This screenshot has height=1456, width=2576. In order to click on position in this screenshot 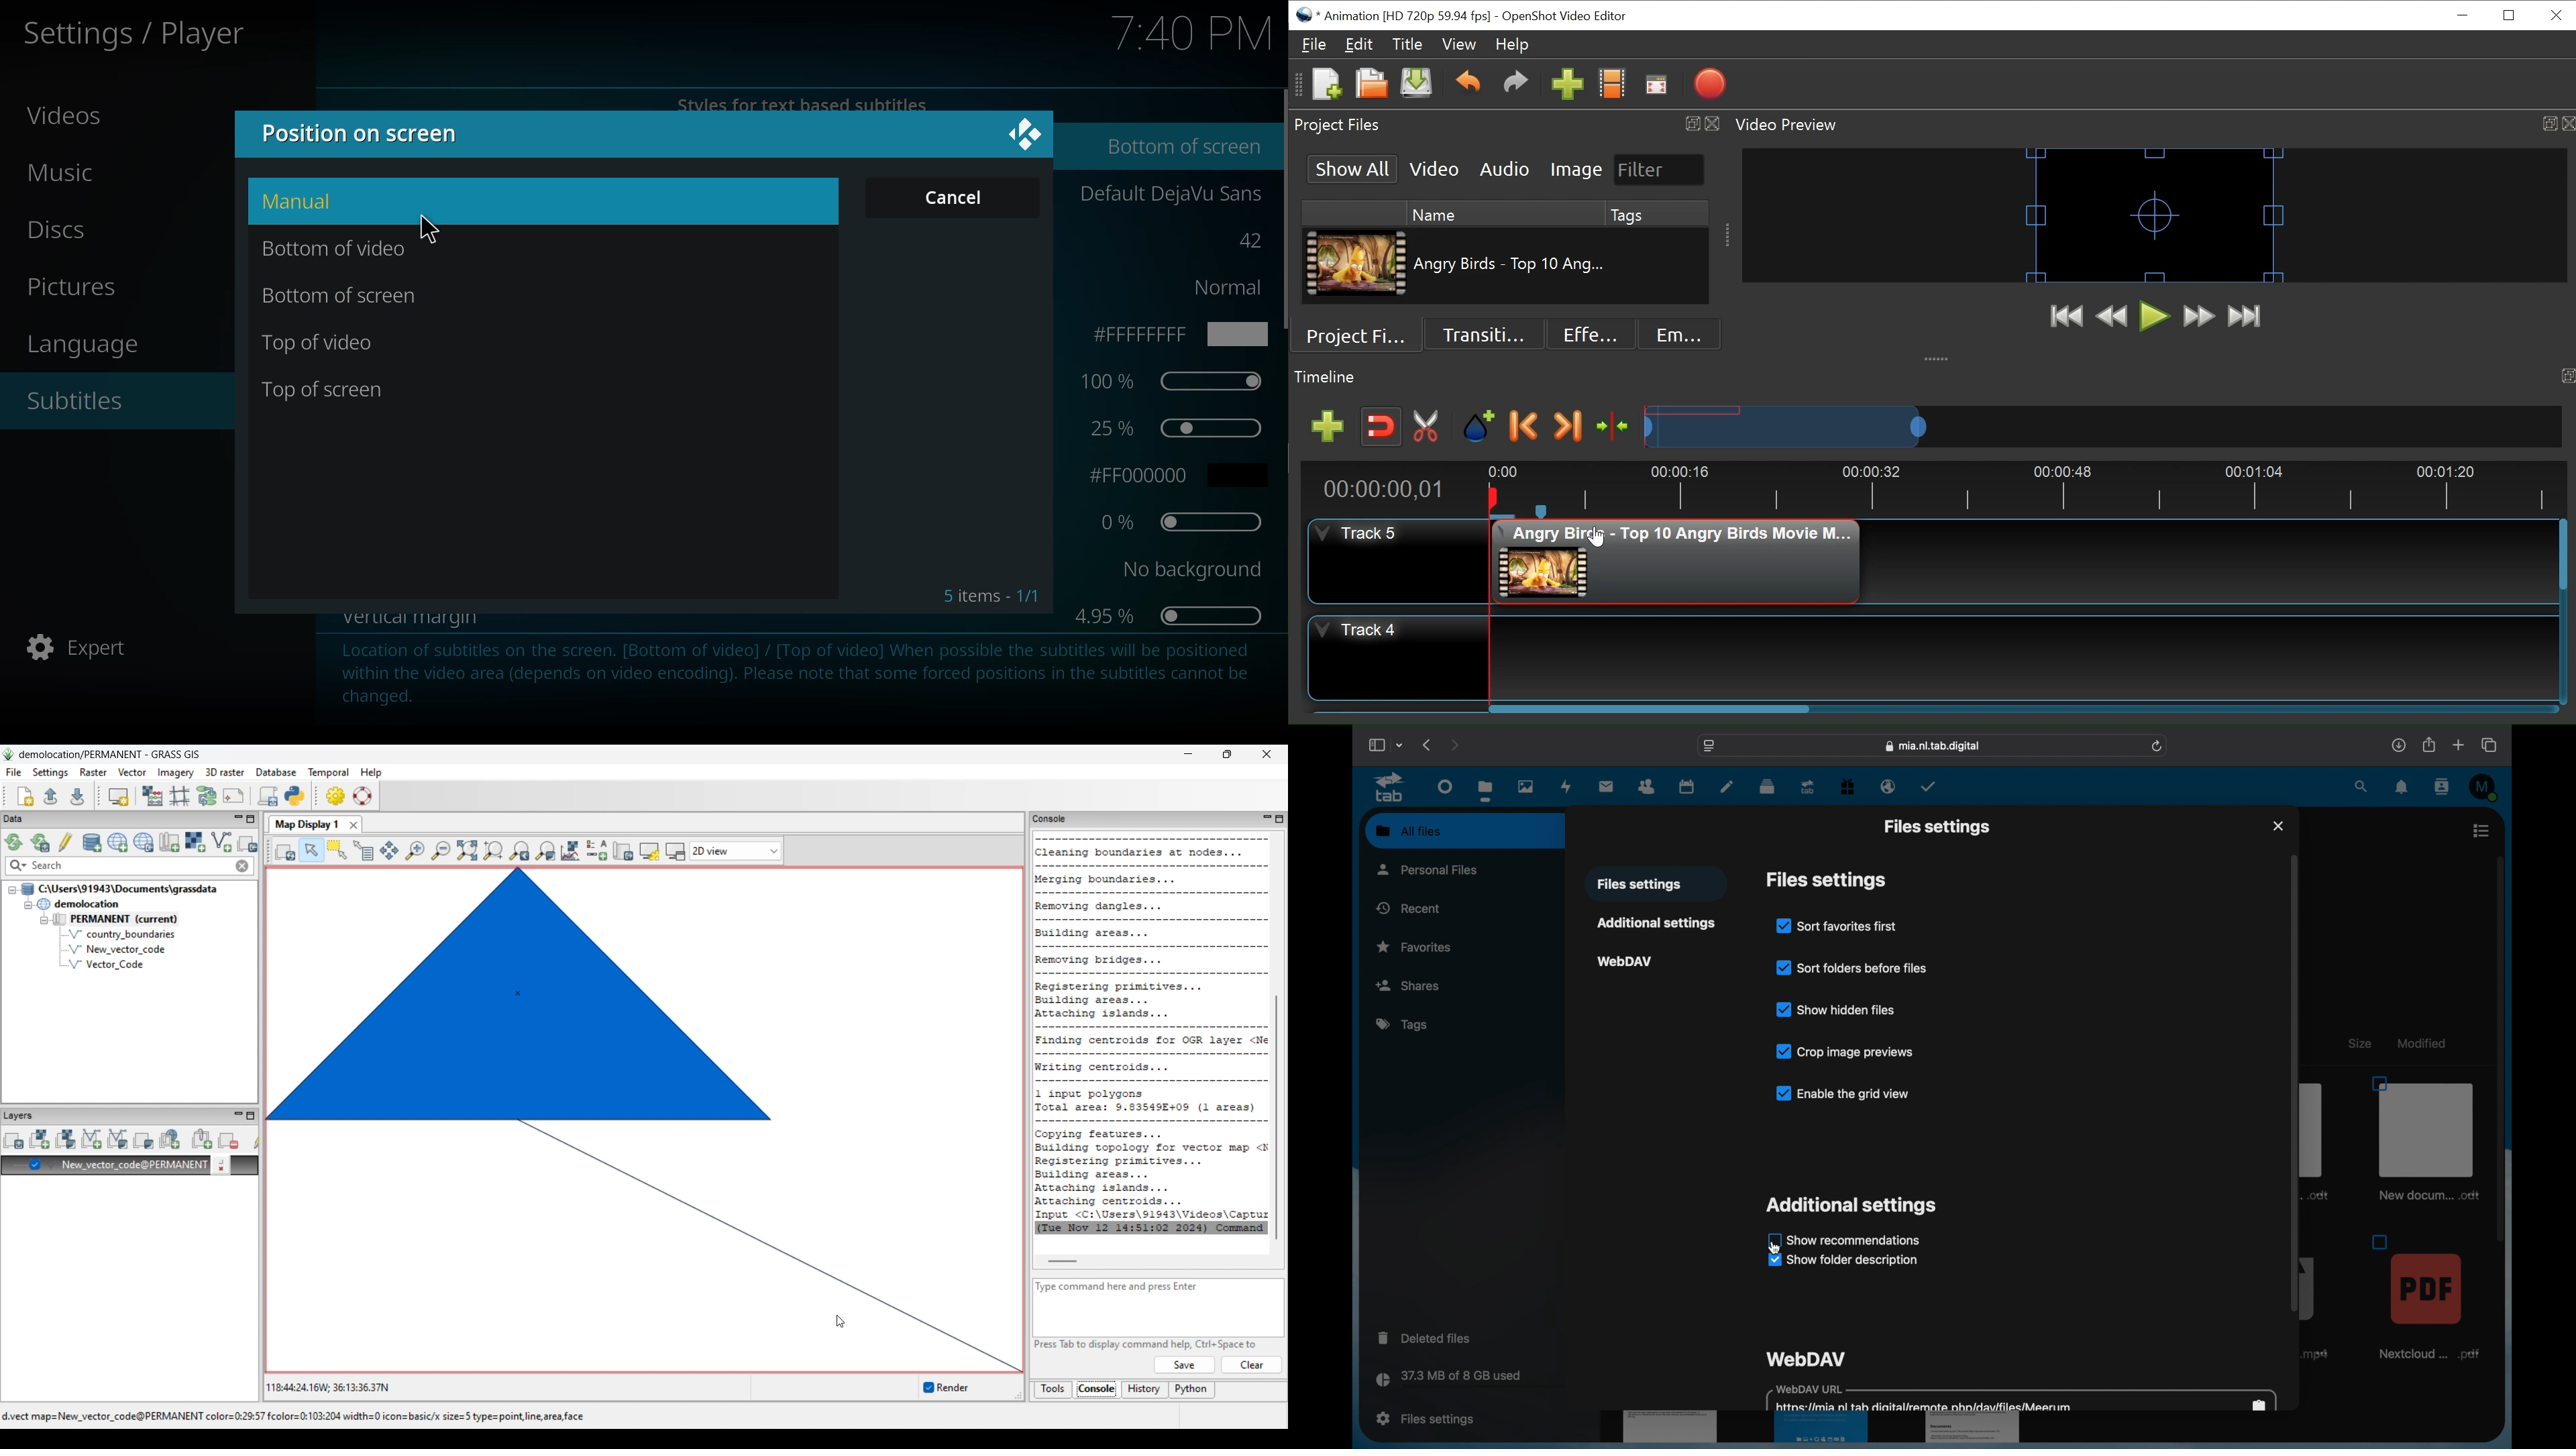, I will do `click(369, 132)`.